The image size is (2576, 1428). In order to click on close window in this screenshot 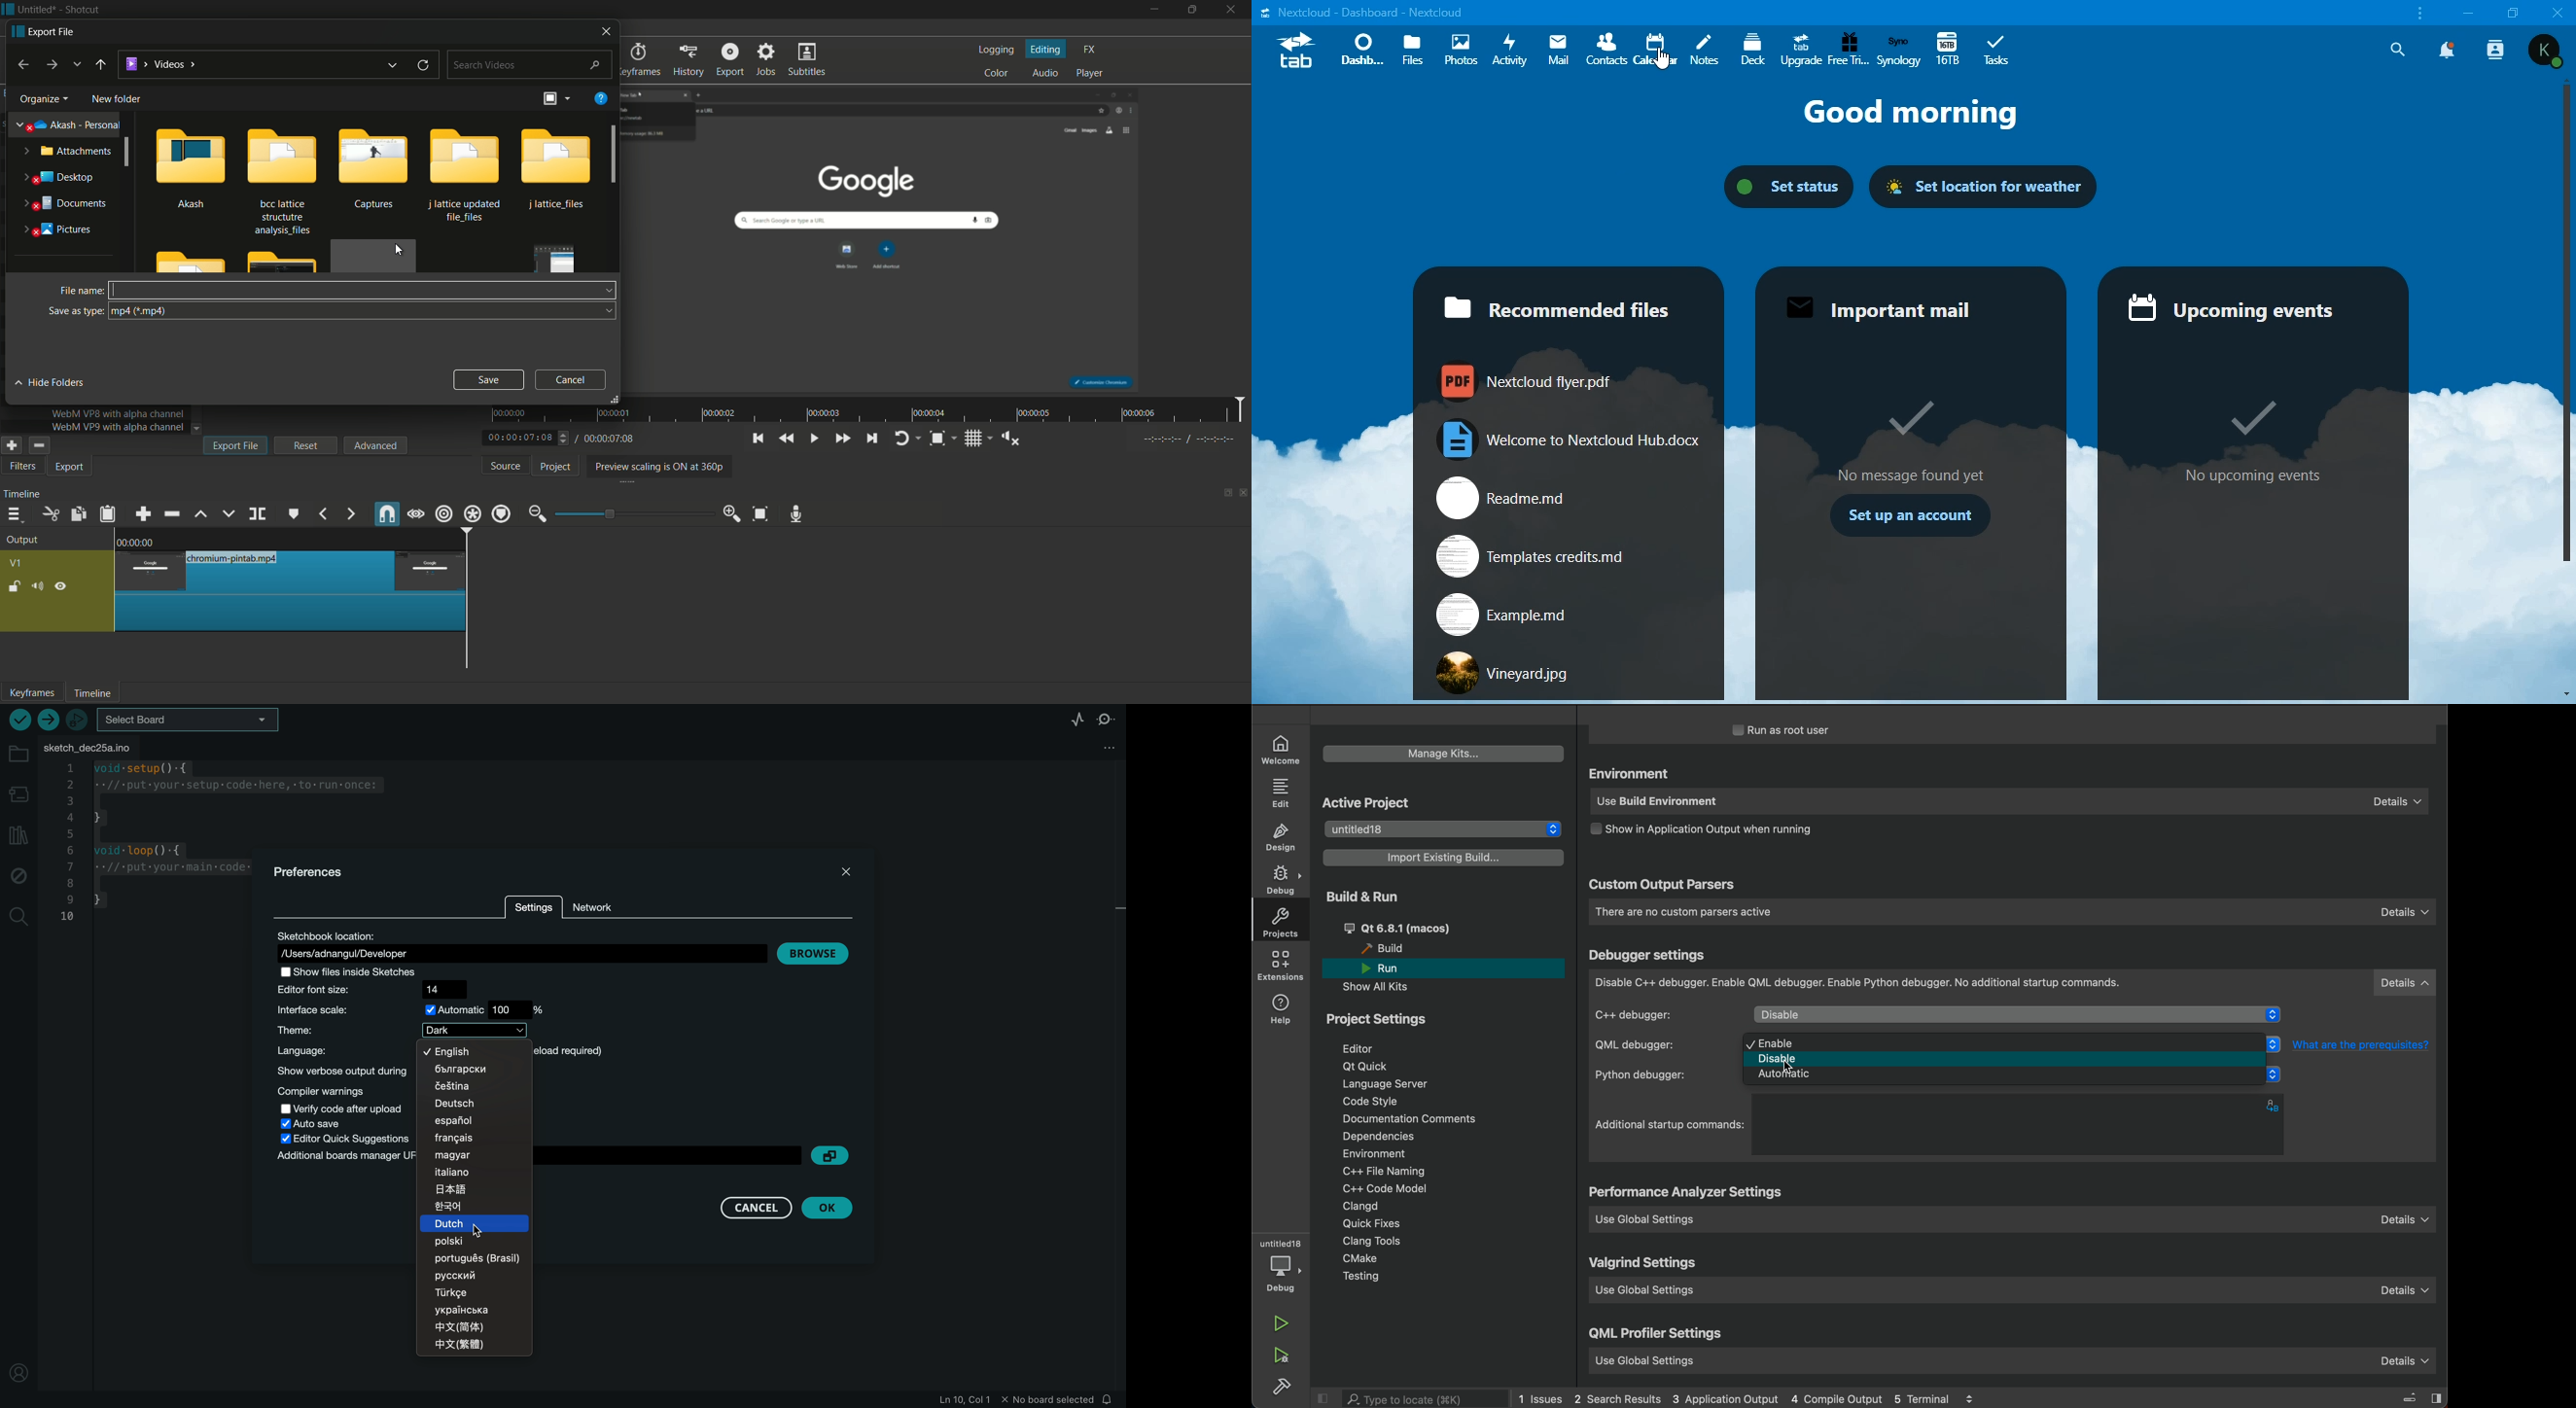, I will do `click(608, 30)`.